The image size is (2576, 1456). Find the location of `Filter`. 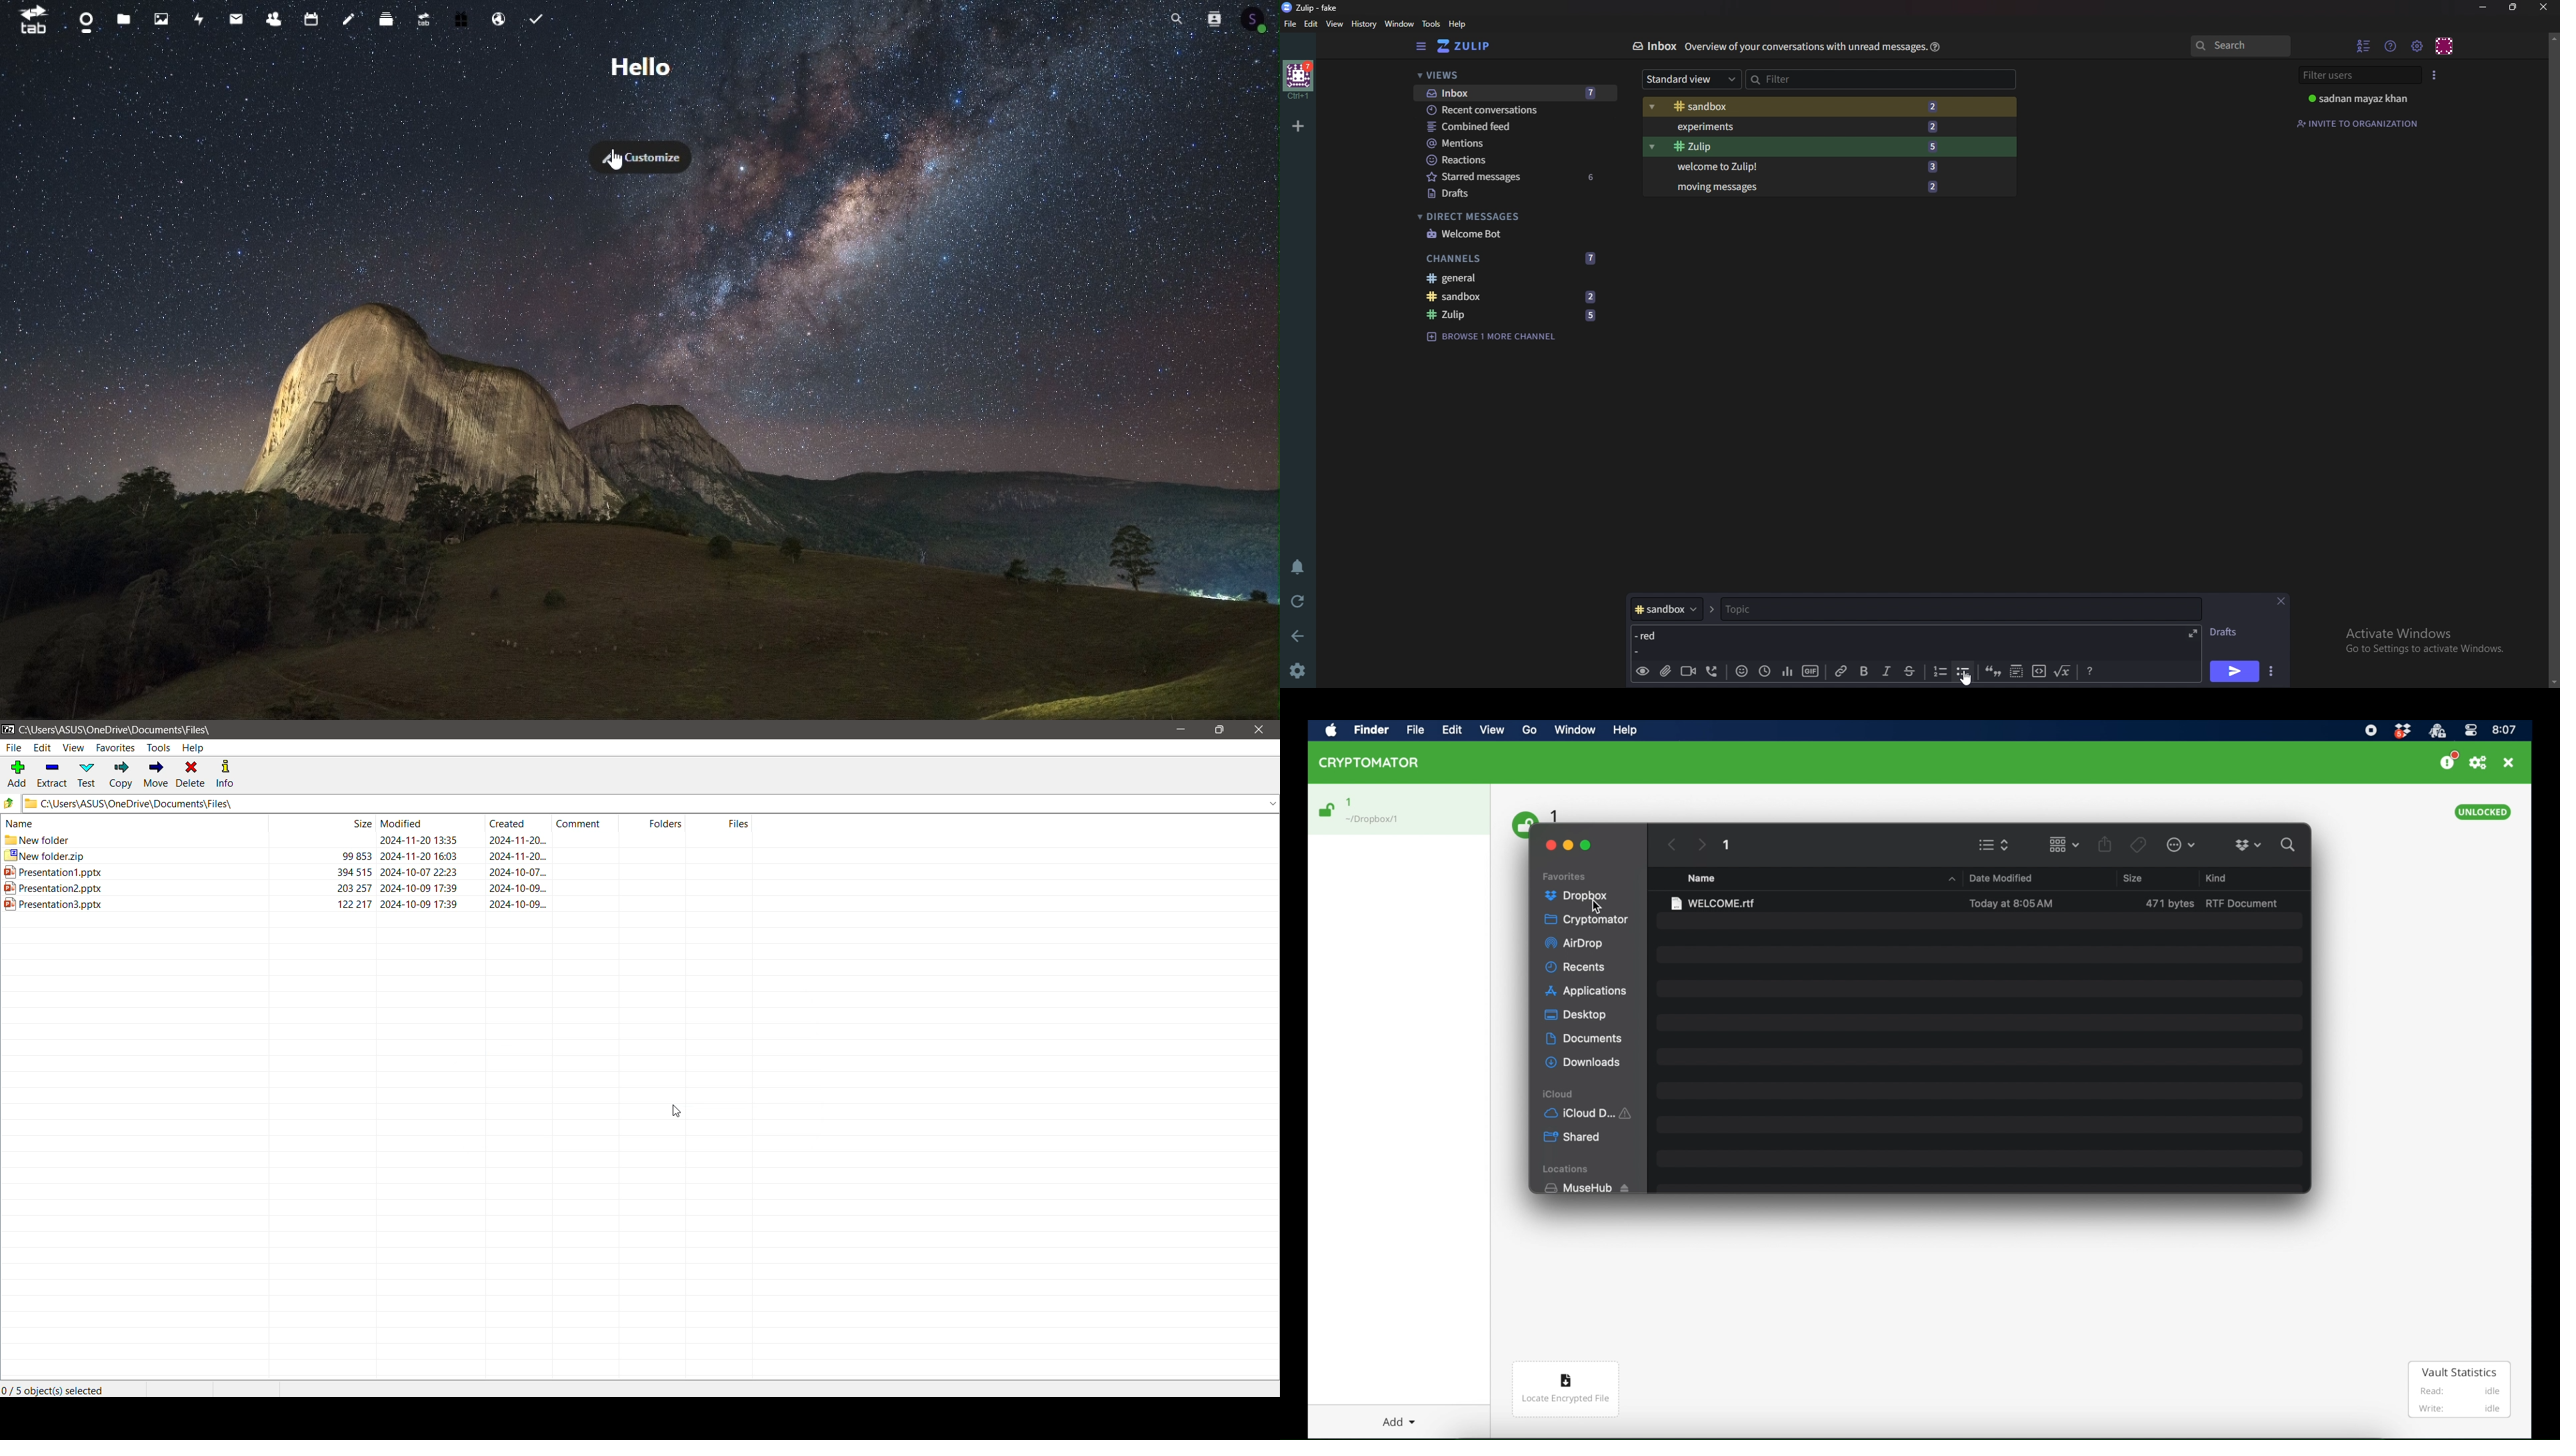

Filter is located at coordinates (1803, 79).